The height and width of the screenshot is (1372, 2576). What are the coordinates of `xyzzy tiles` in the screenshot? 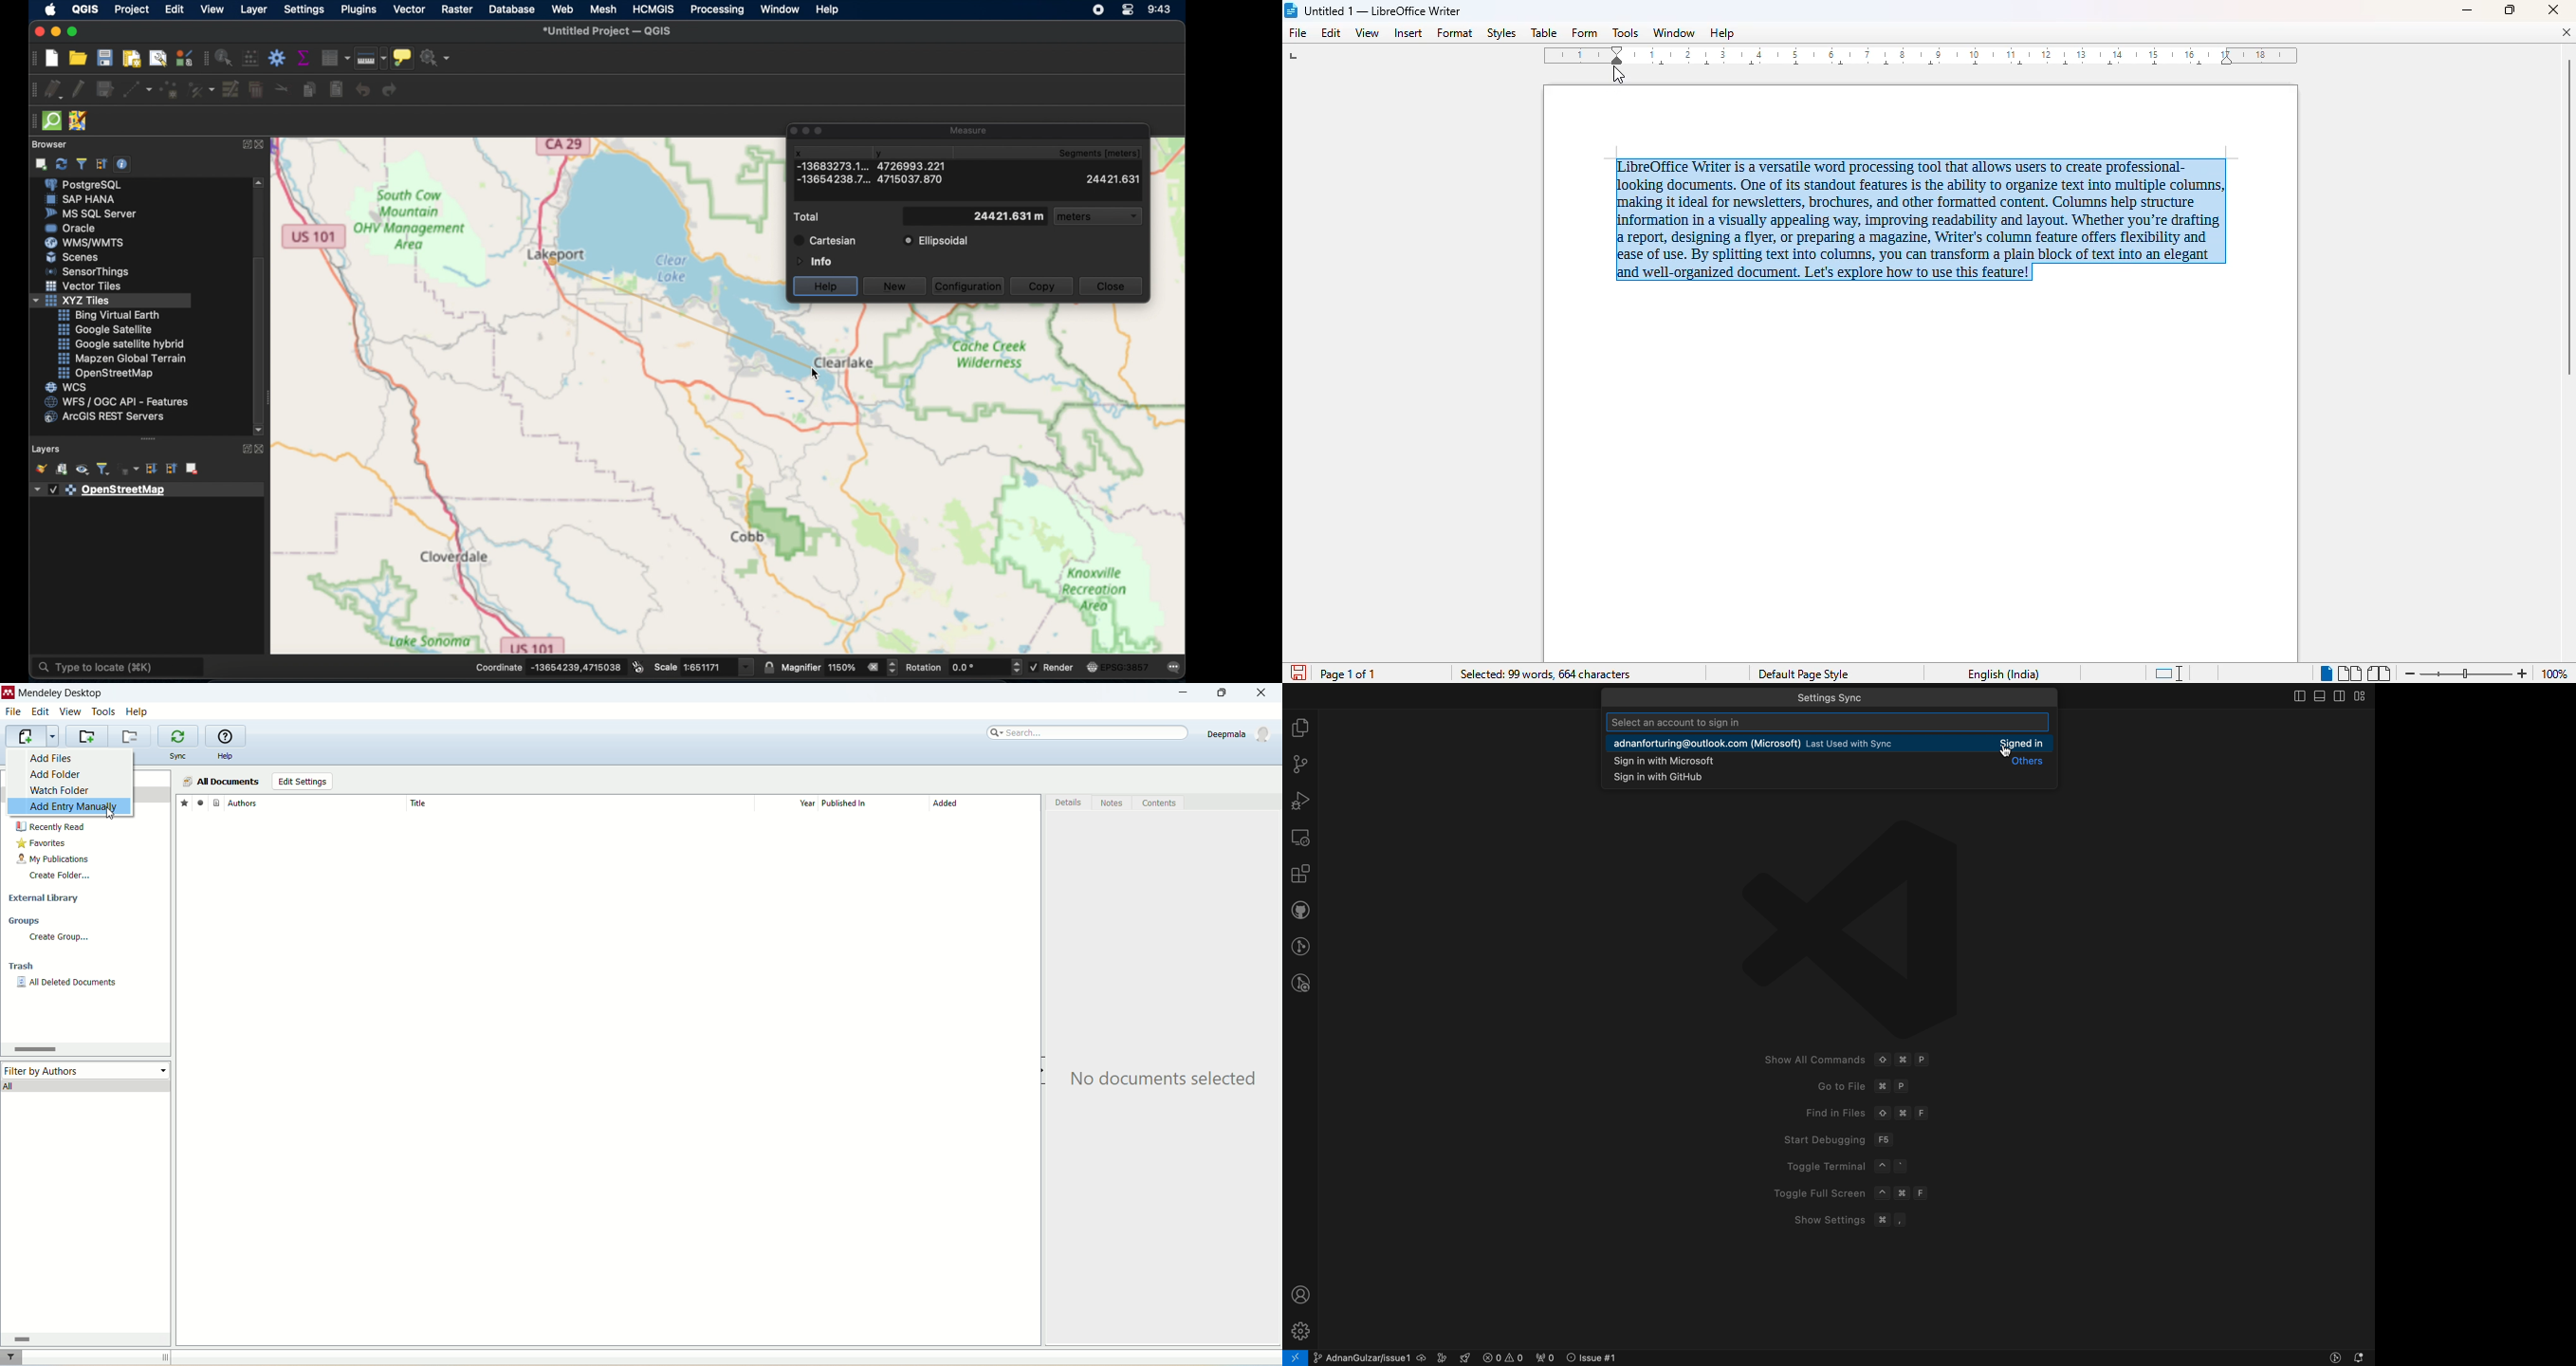 It's located at (111, 301).